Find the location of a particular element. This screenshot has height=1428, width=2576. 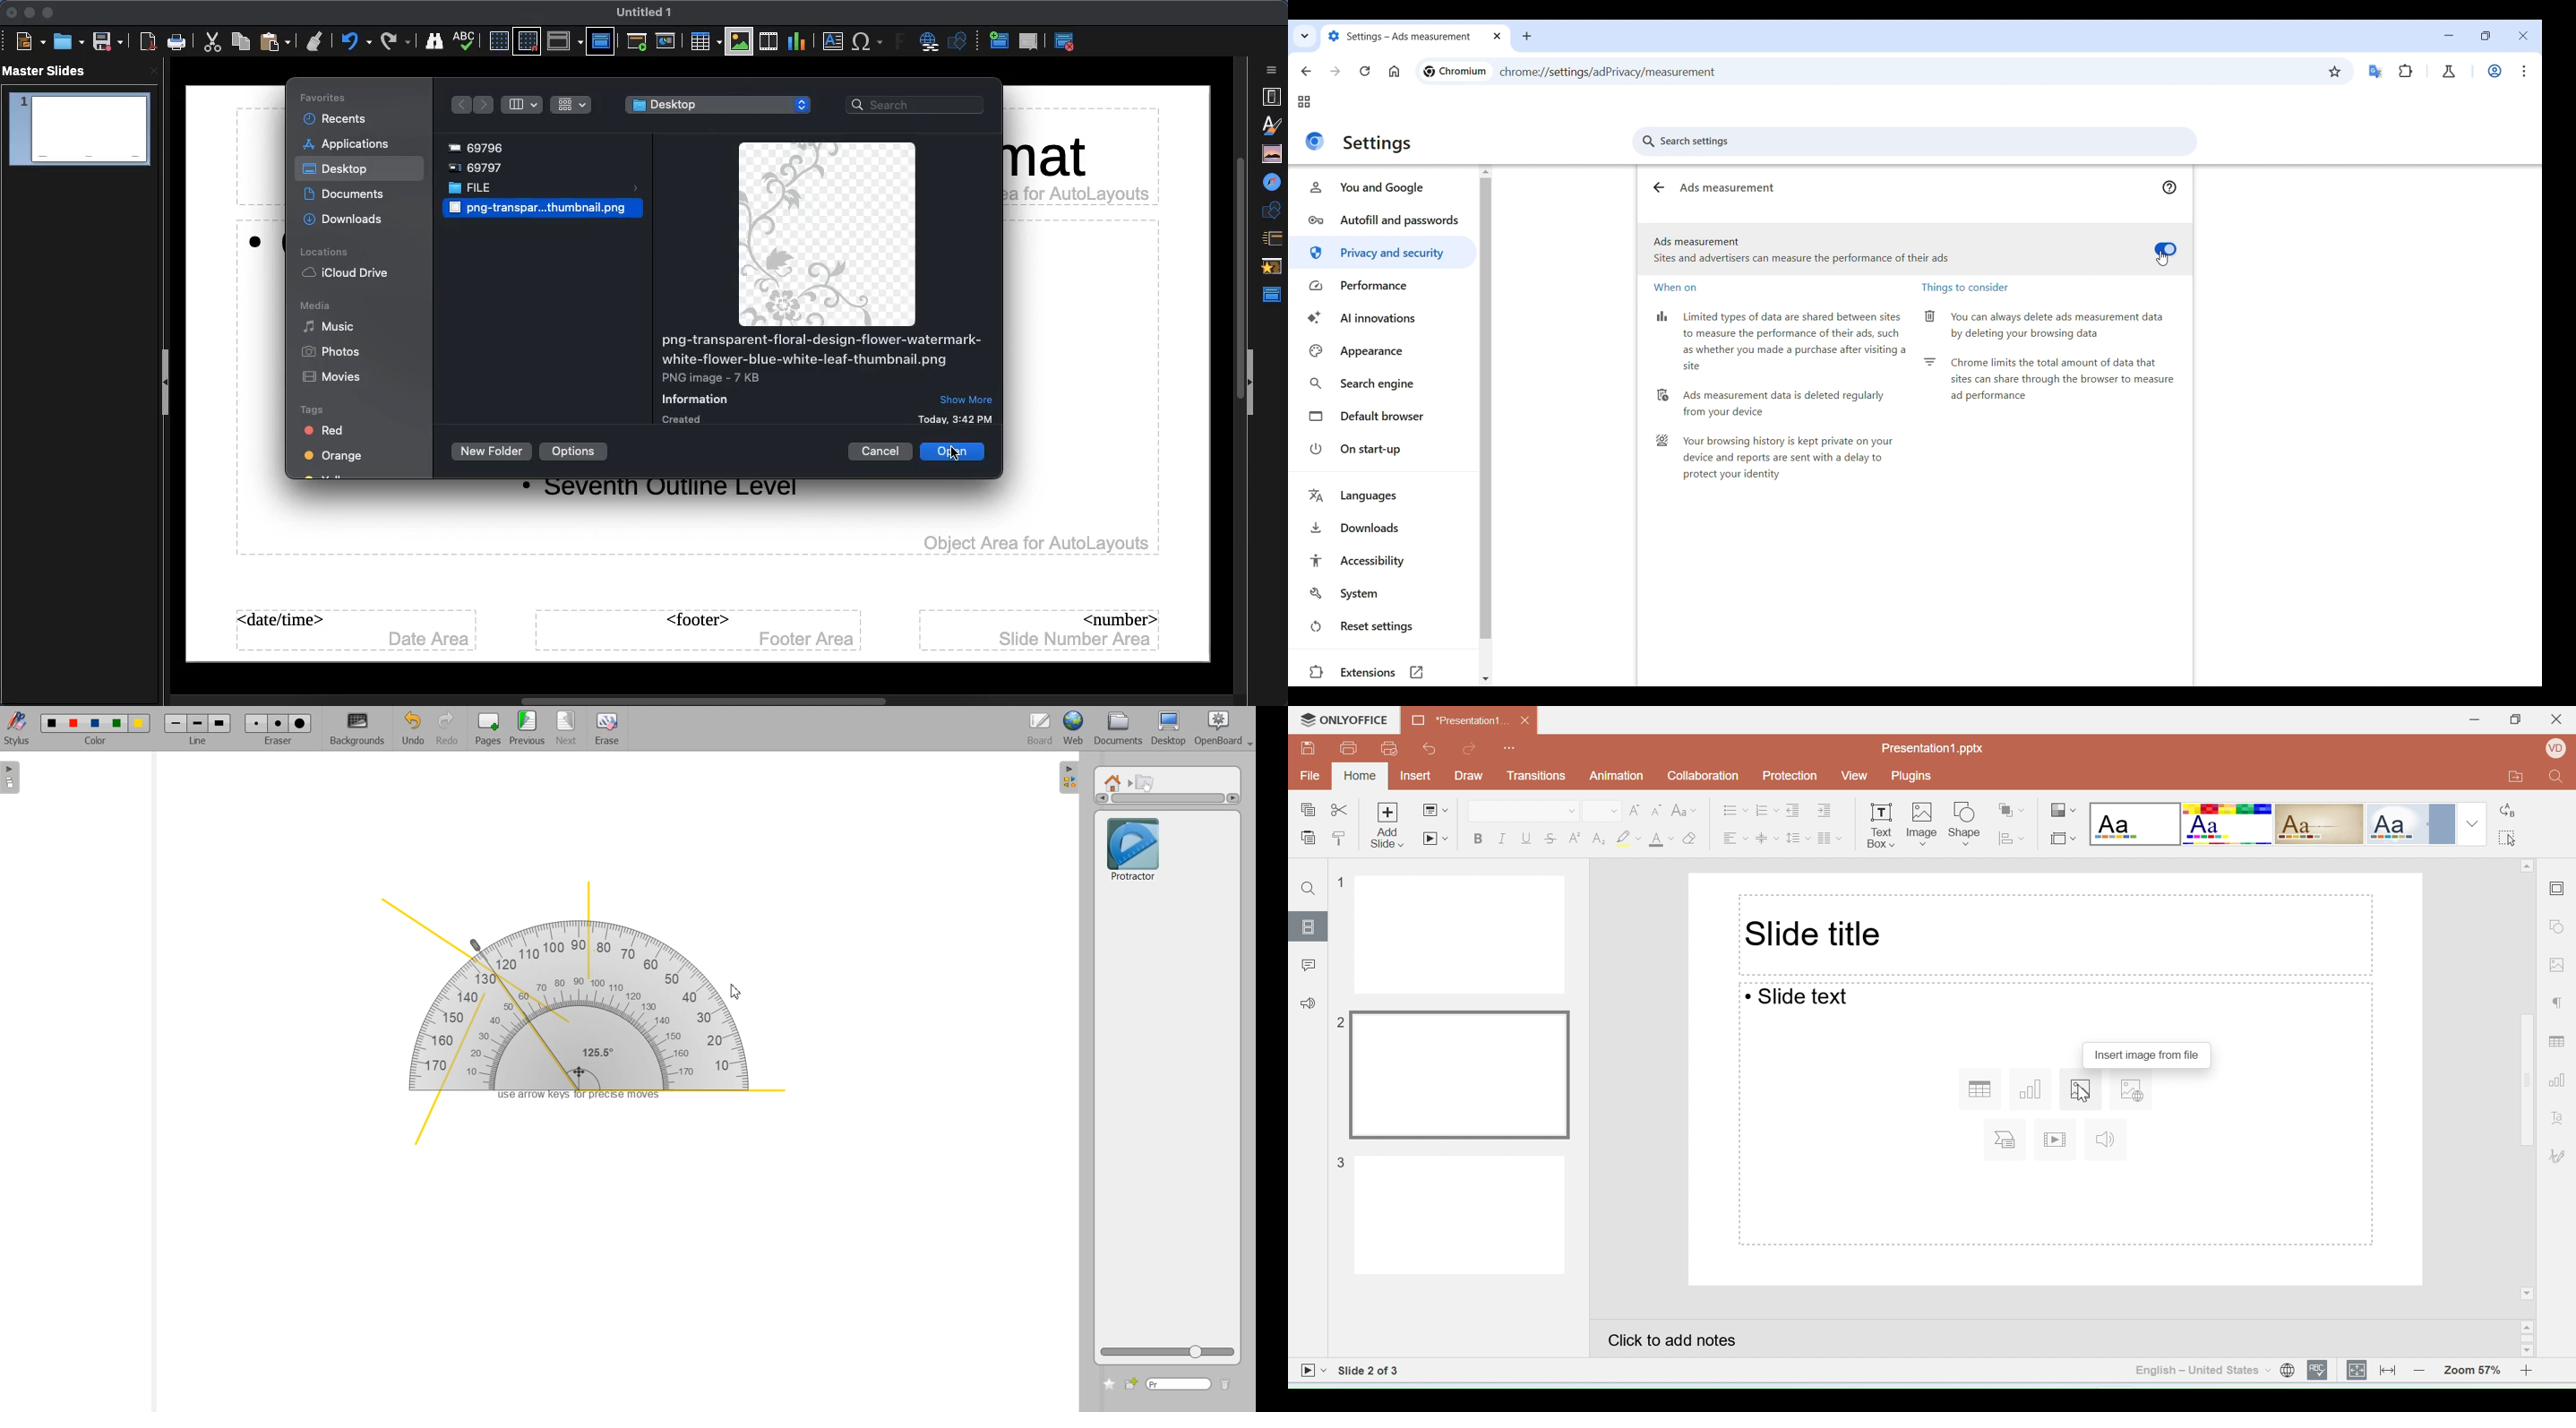

Logo and name of current site is located at coordinates (1455, 71).